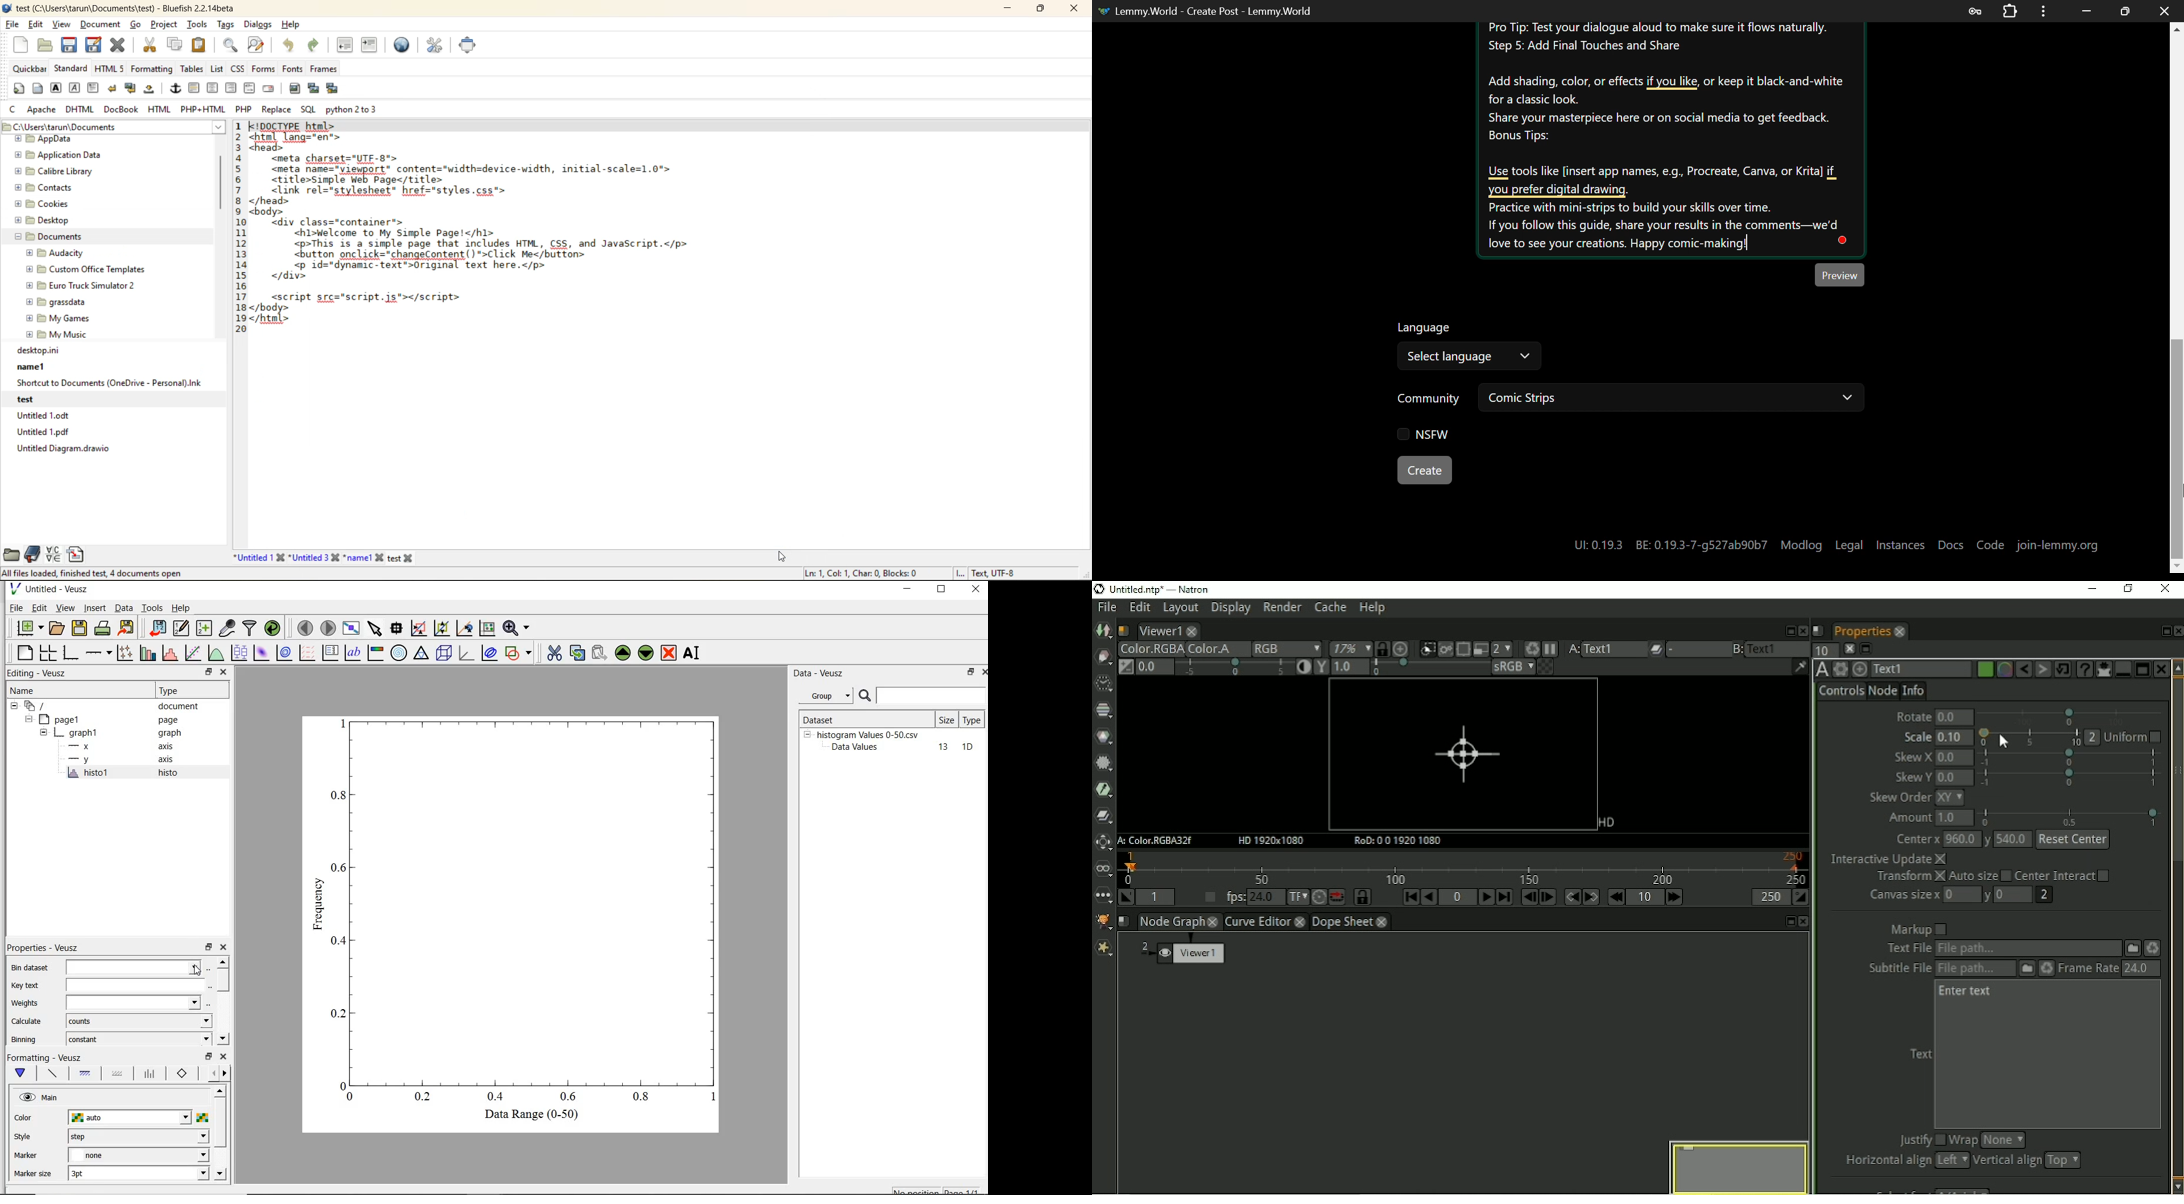 Image resolution: width=2184 pixels, height=1204 pixels. What do you see at coordinates (149, 45) in the screenshot?
I see `cut` at bounding box center [149, 45].